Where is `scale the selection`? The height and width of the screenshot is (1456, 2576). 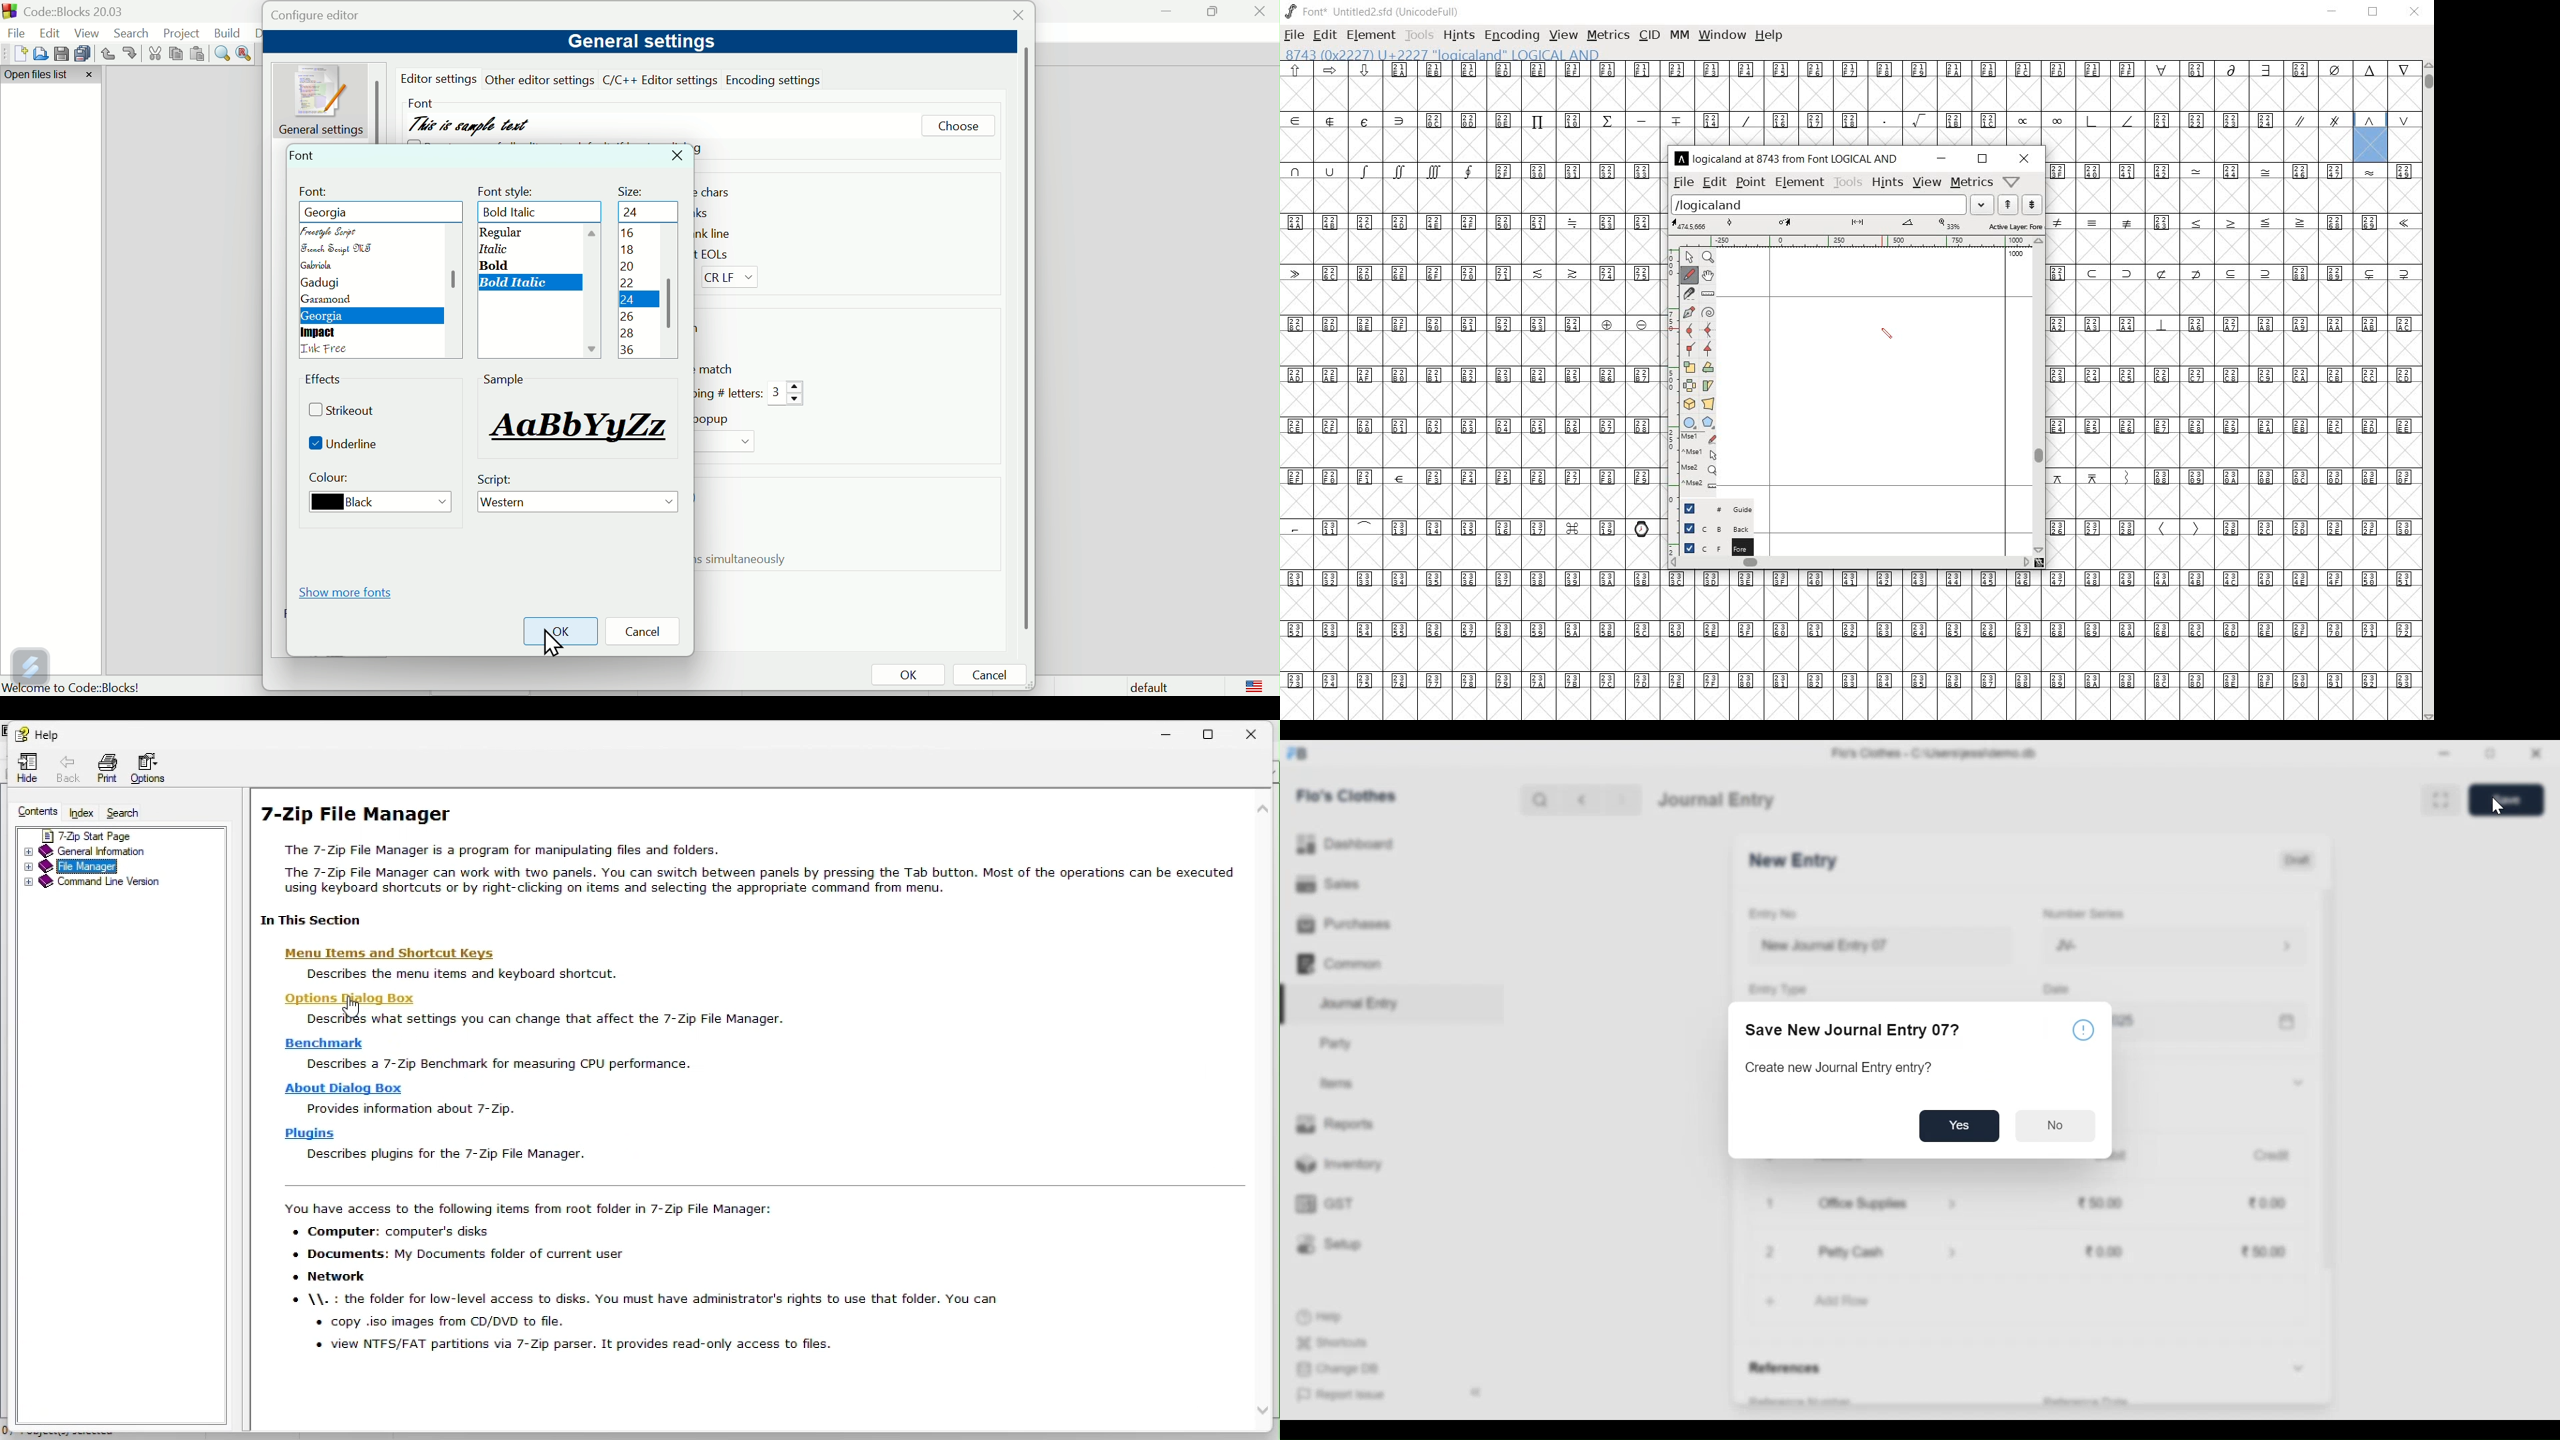 scale the selection is located at coordinates (1690, 368).